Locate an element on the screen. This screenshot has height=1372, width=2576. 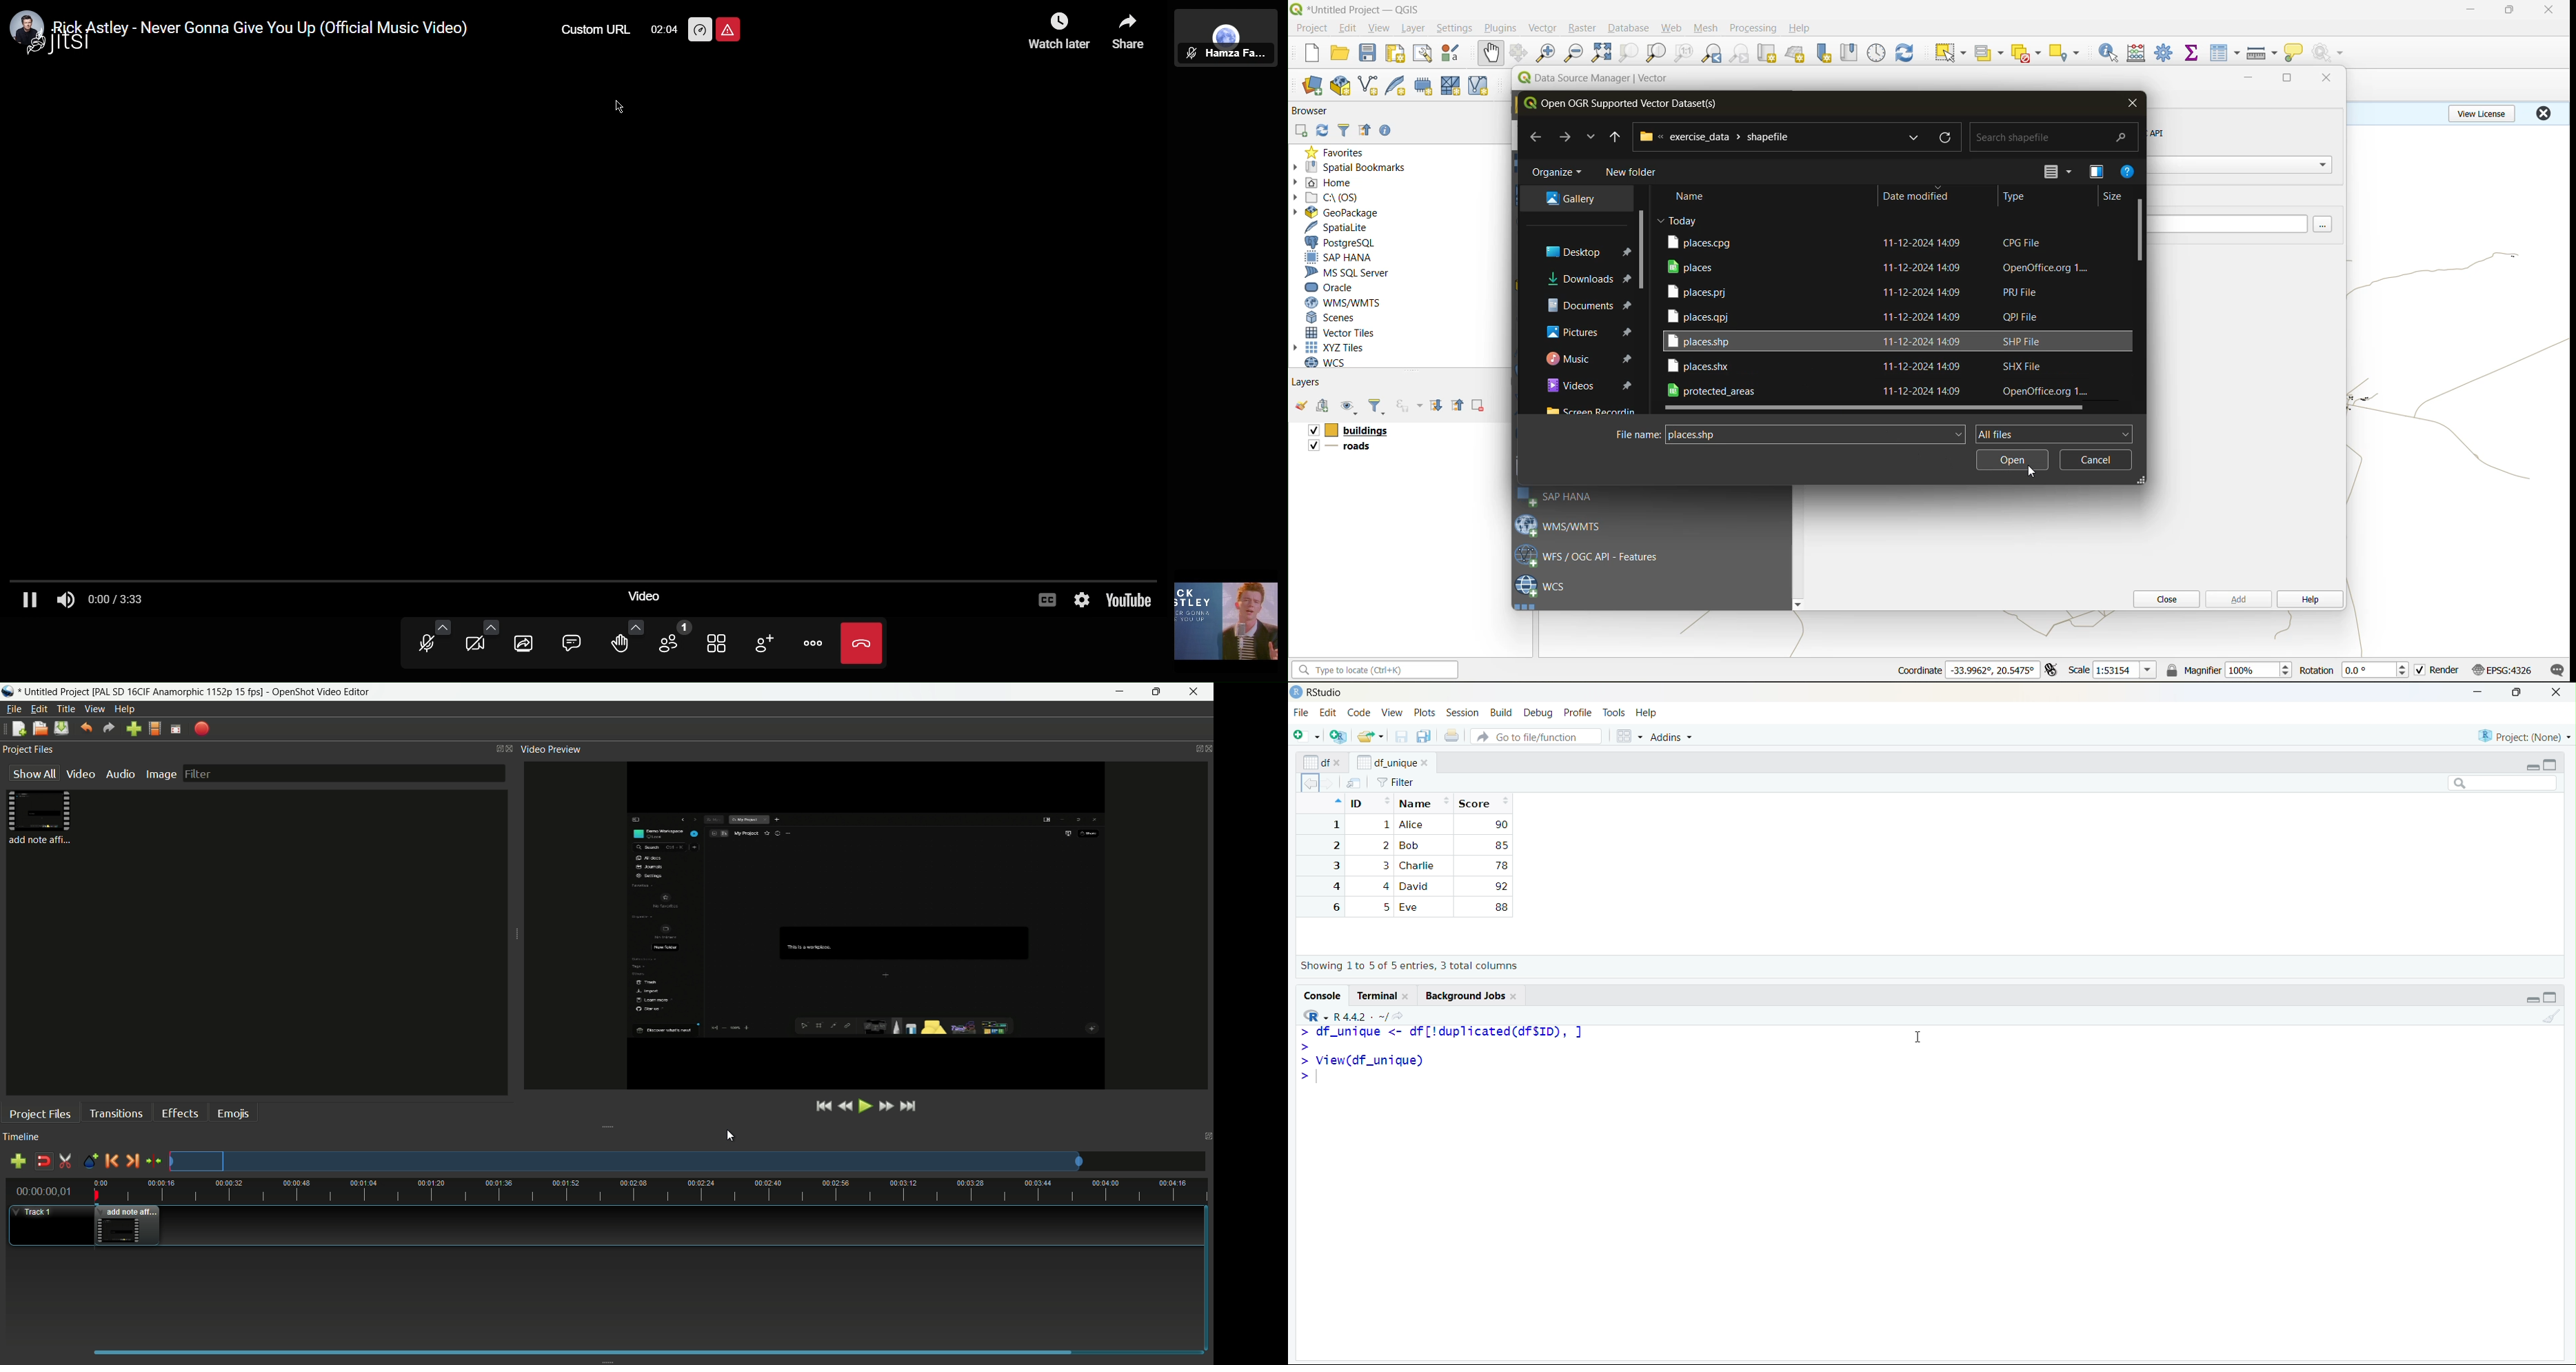
new file is located at coordinates (1307, 736).